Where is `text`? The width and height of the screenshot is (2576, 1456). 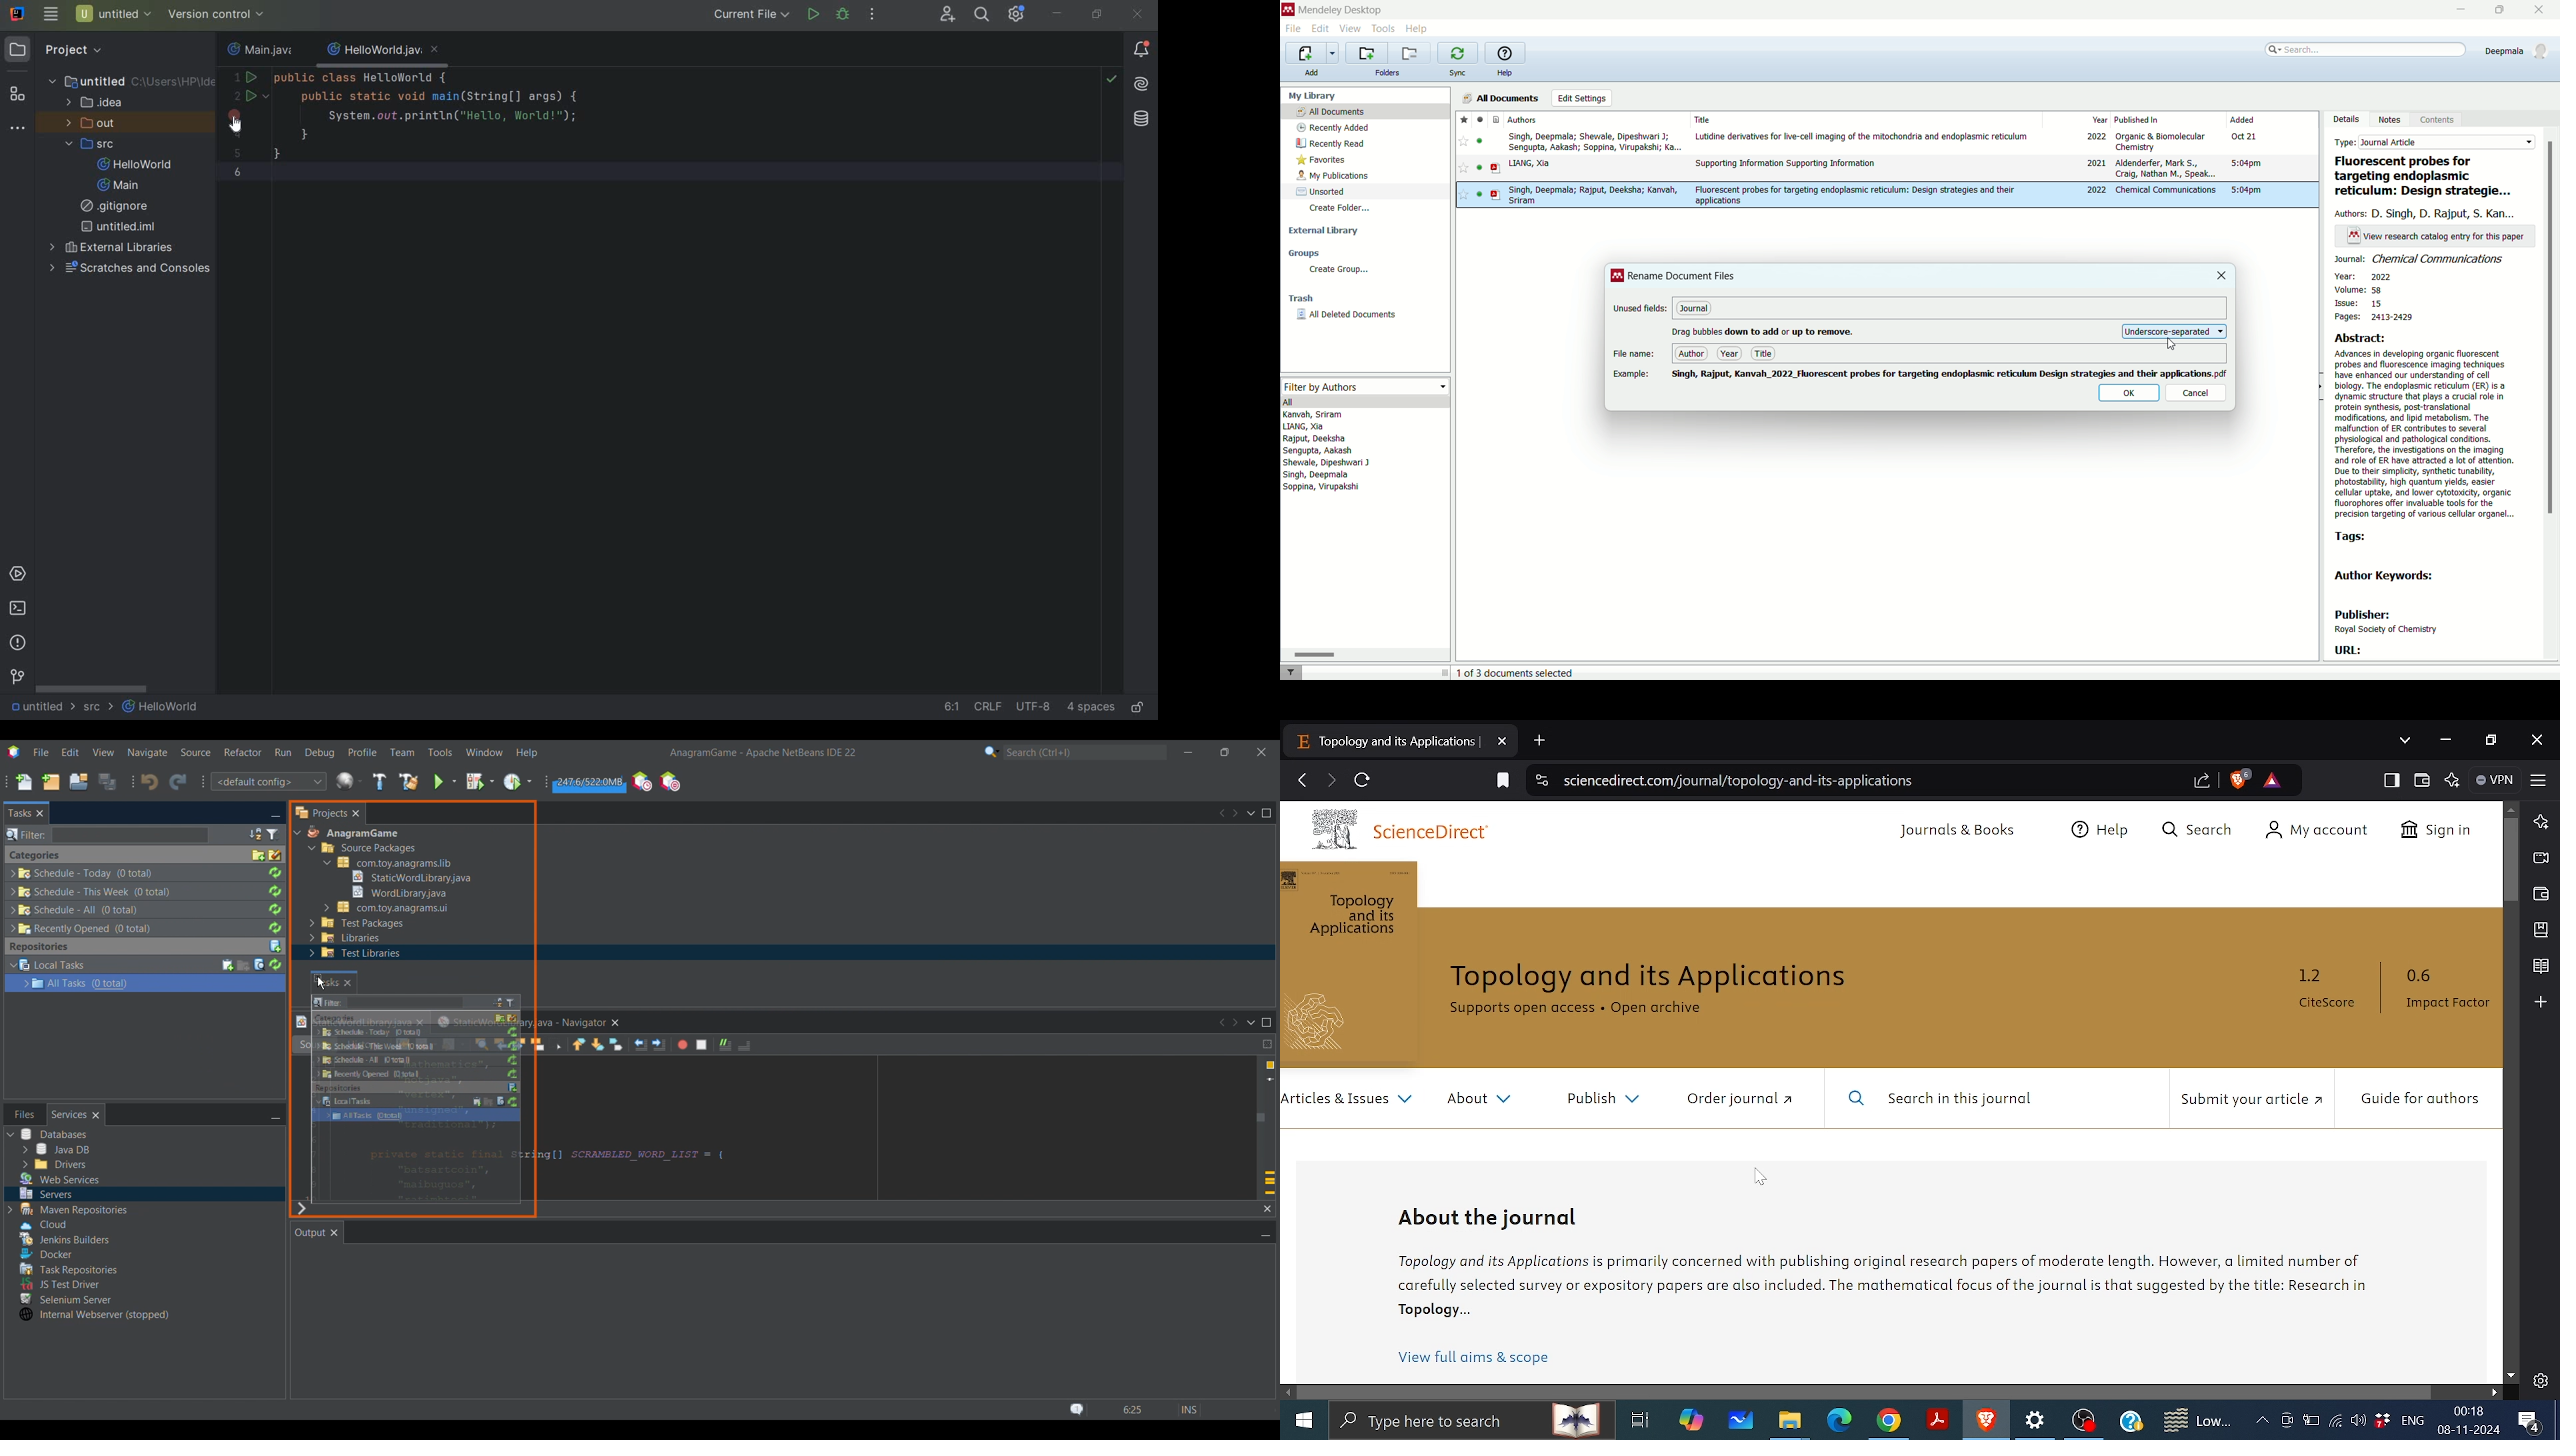 text is located at coordinates (2437, 235).